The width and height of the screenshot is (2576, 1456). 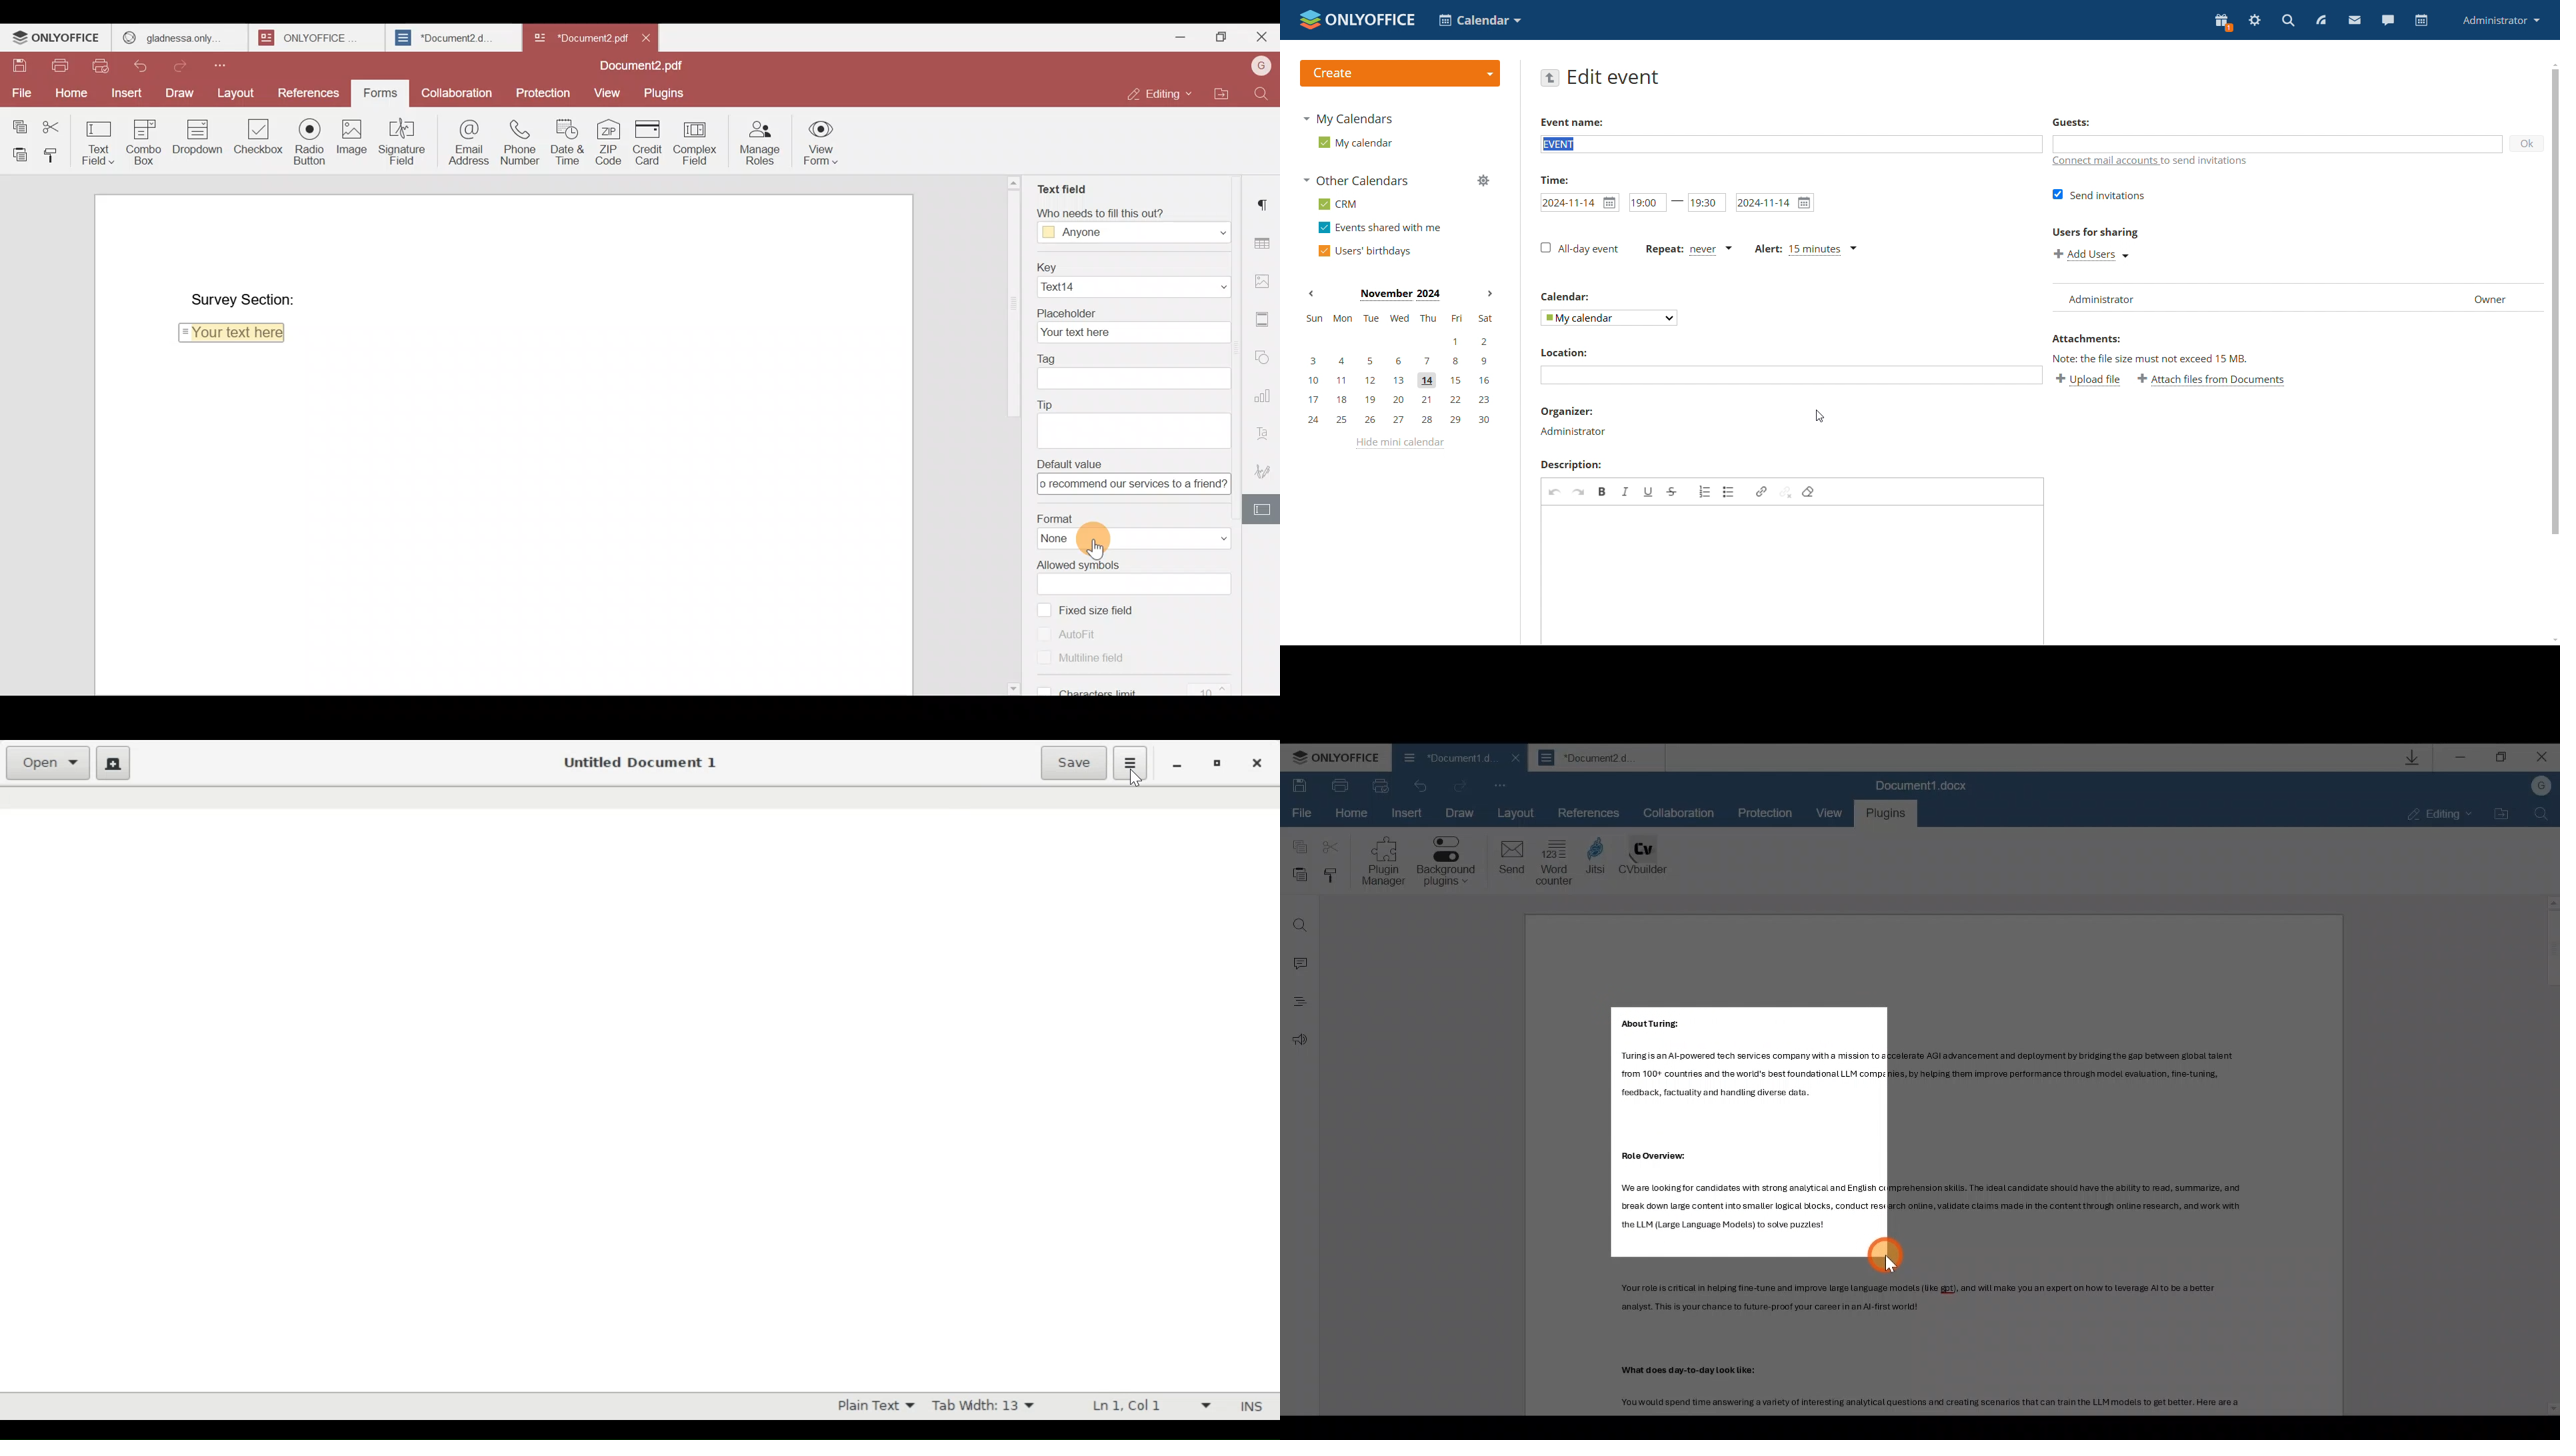 What do you see at coordinates (1296, 848) in the screenshot?
I see `Copy` at bounding box center [1296, 848].